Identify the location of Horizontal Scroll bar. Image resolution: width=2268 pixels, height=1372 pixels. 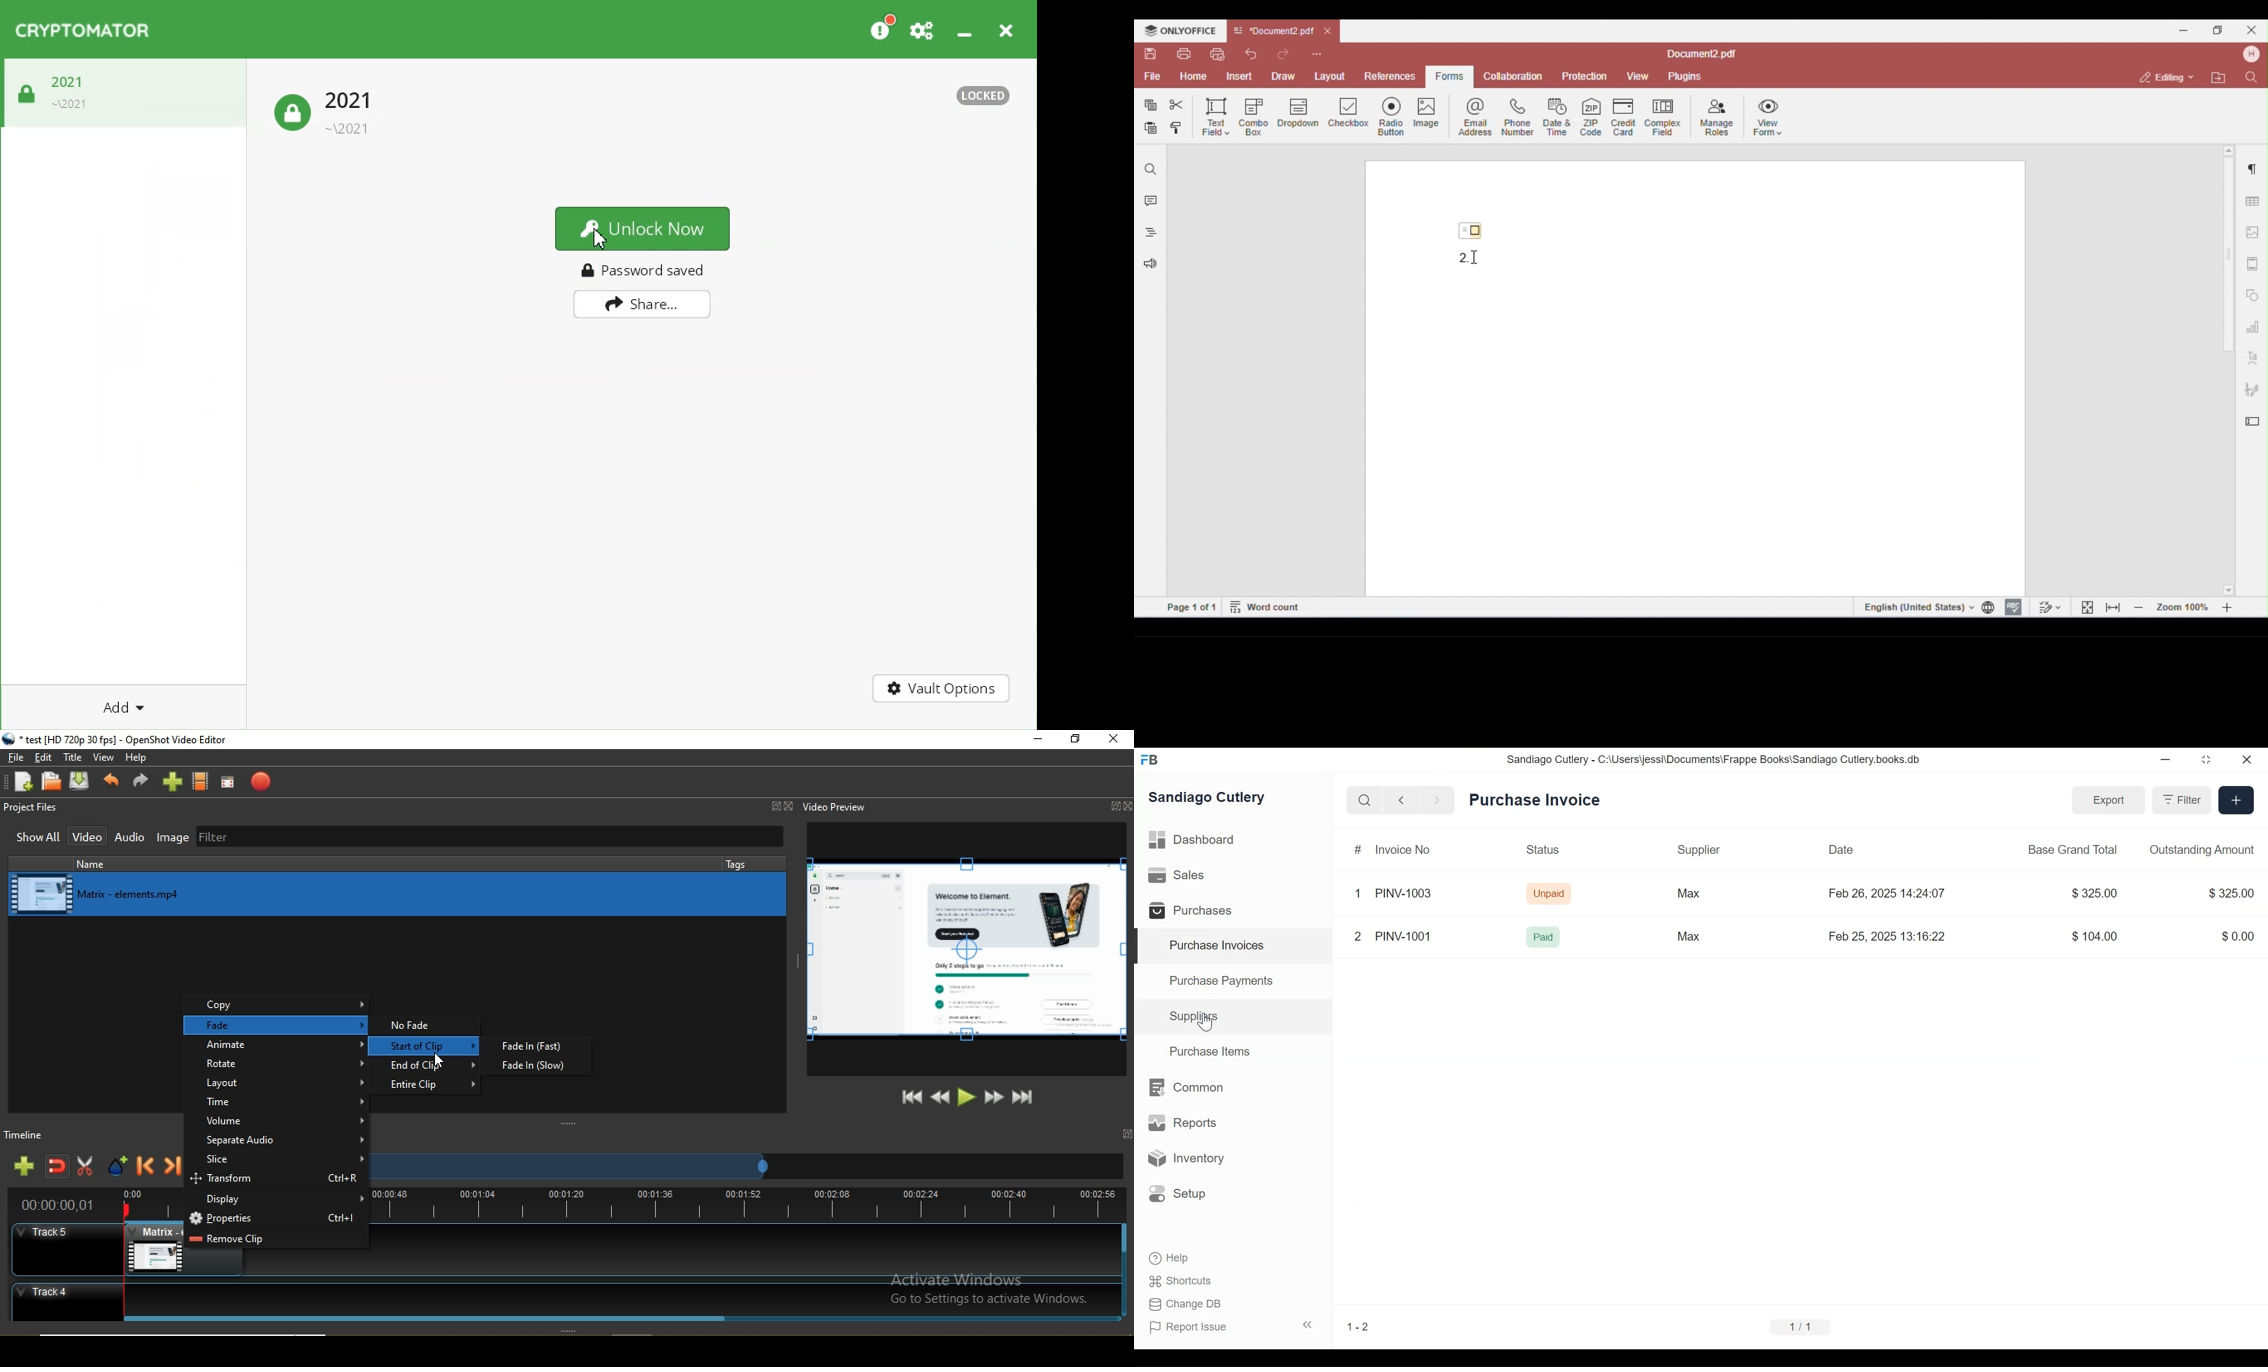
(432, 1321).